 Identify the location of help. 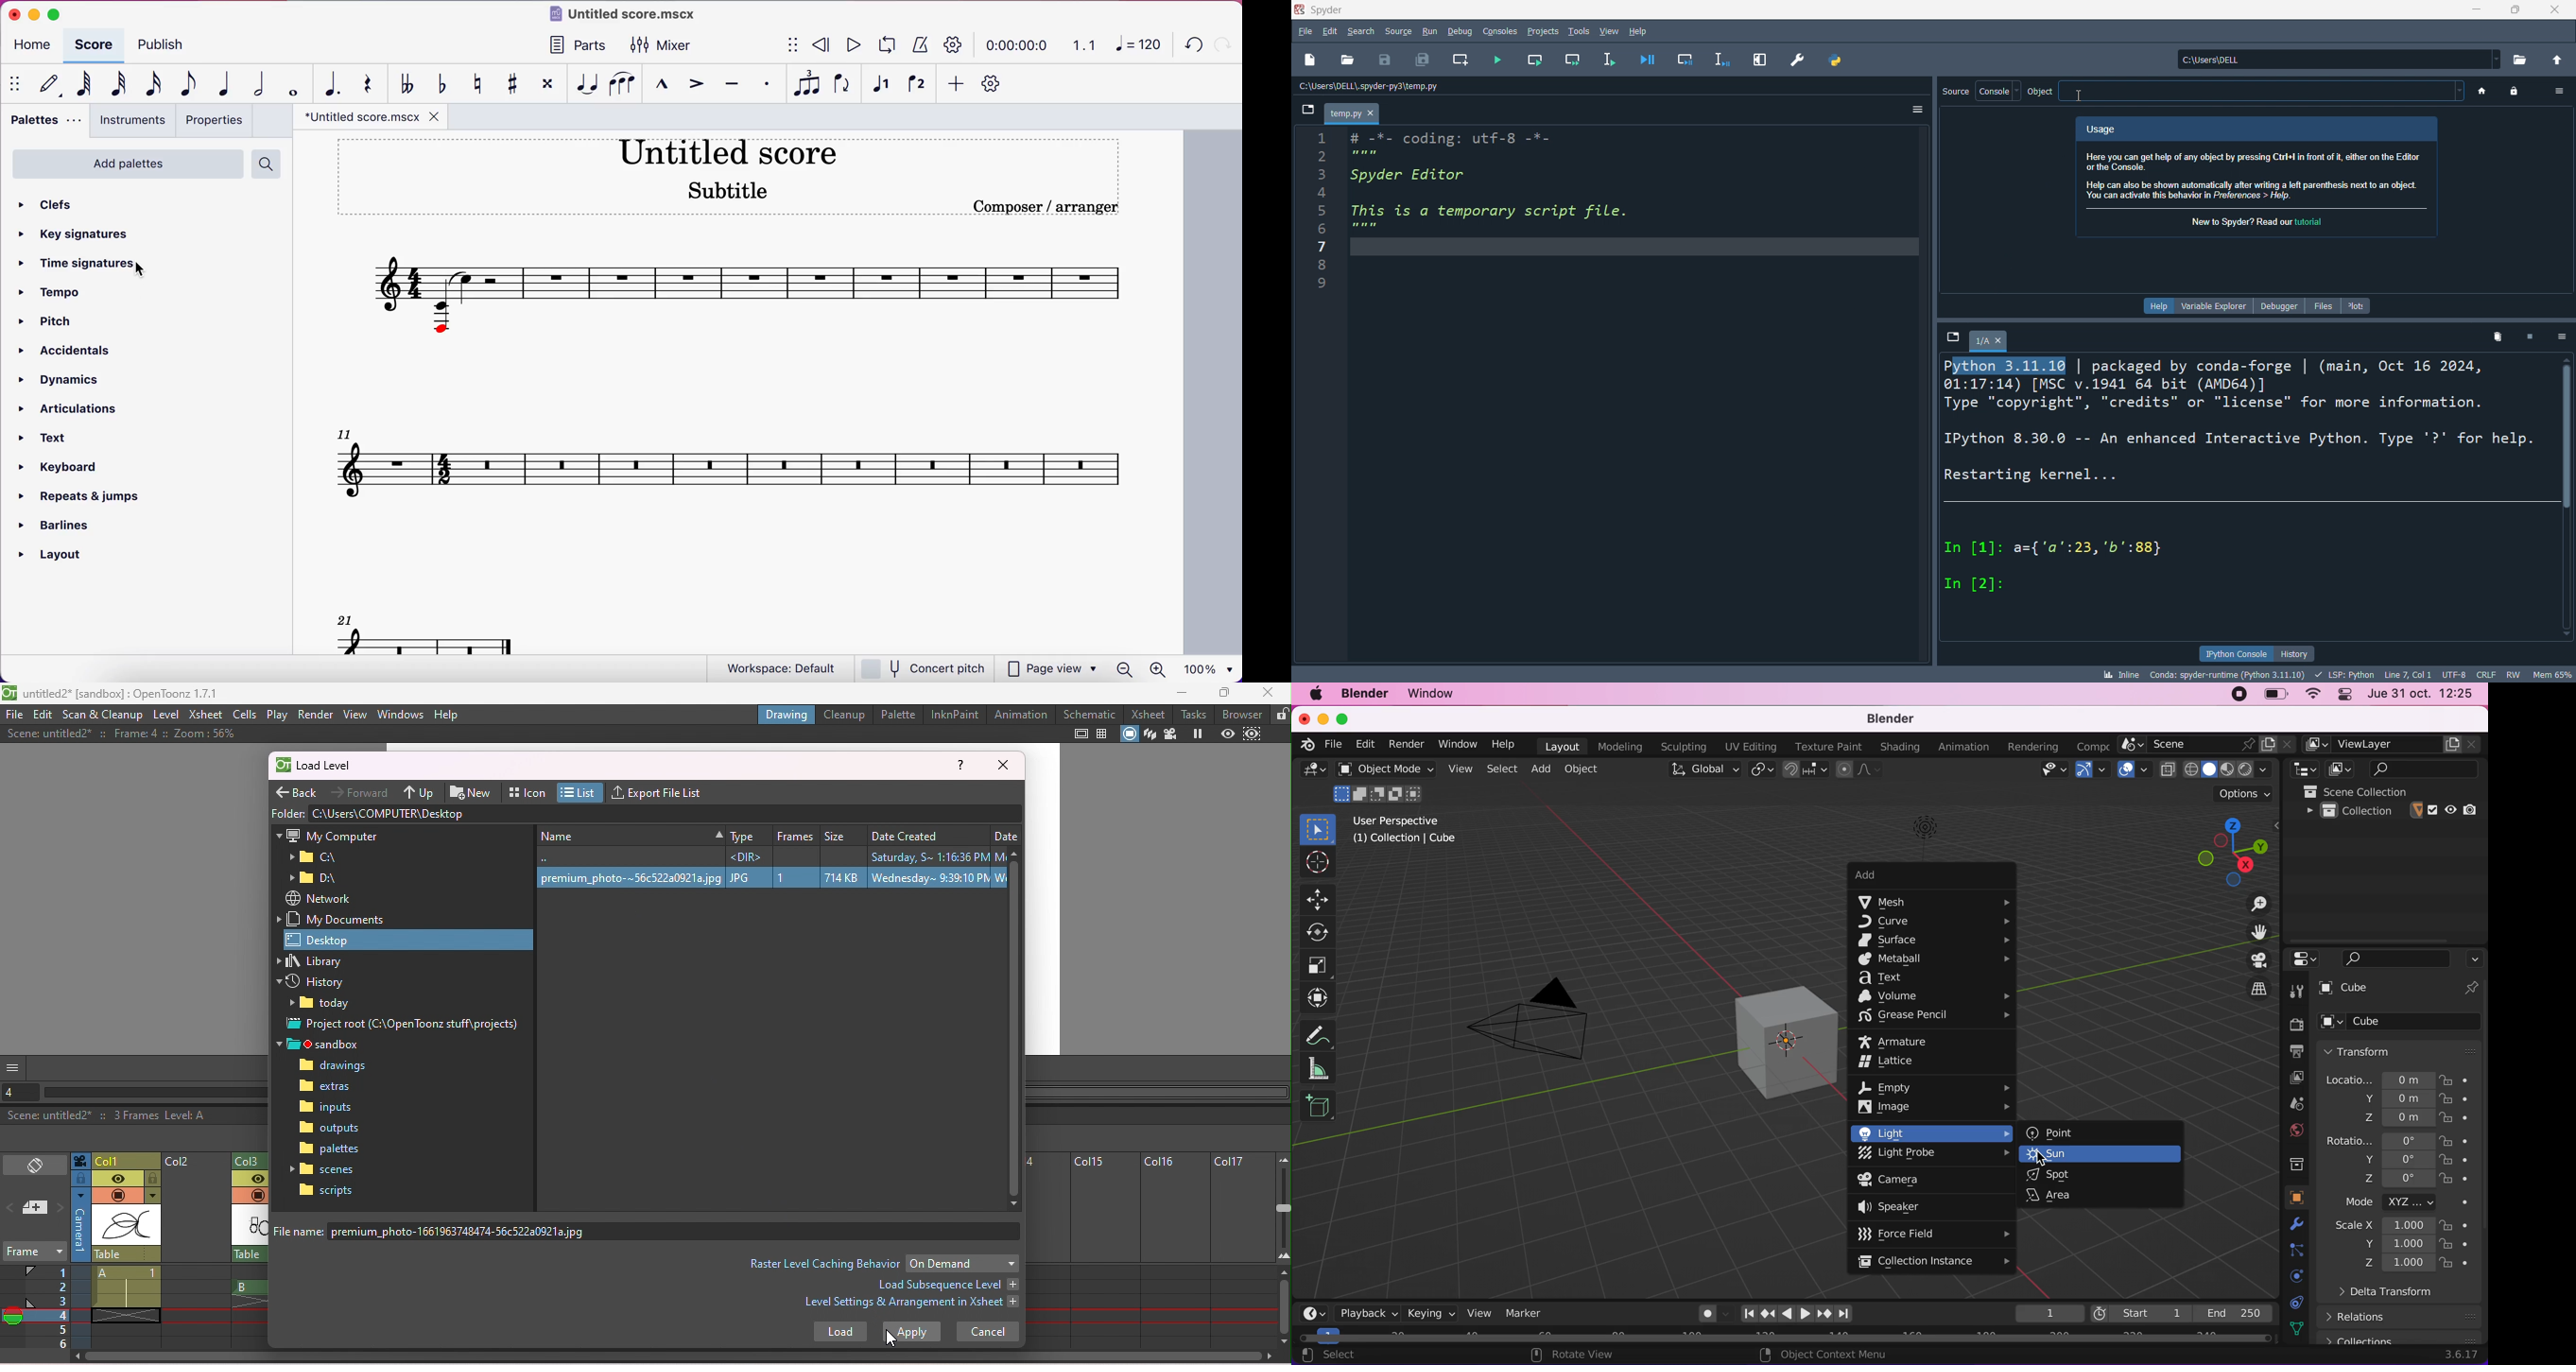
(1503, 744).